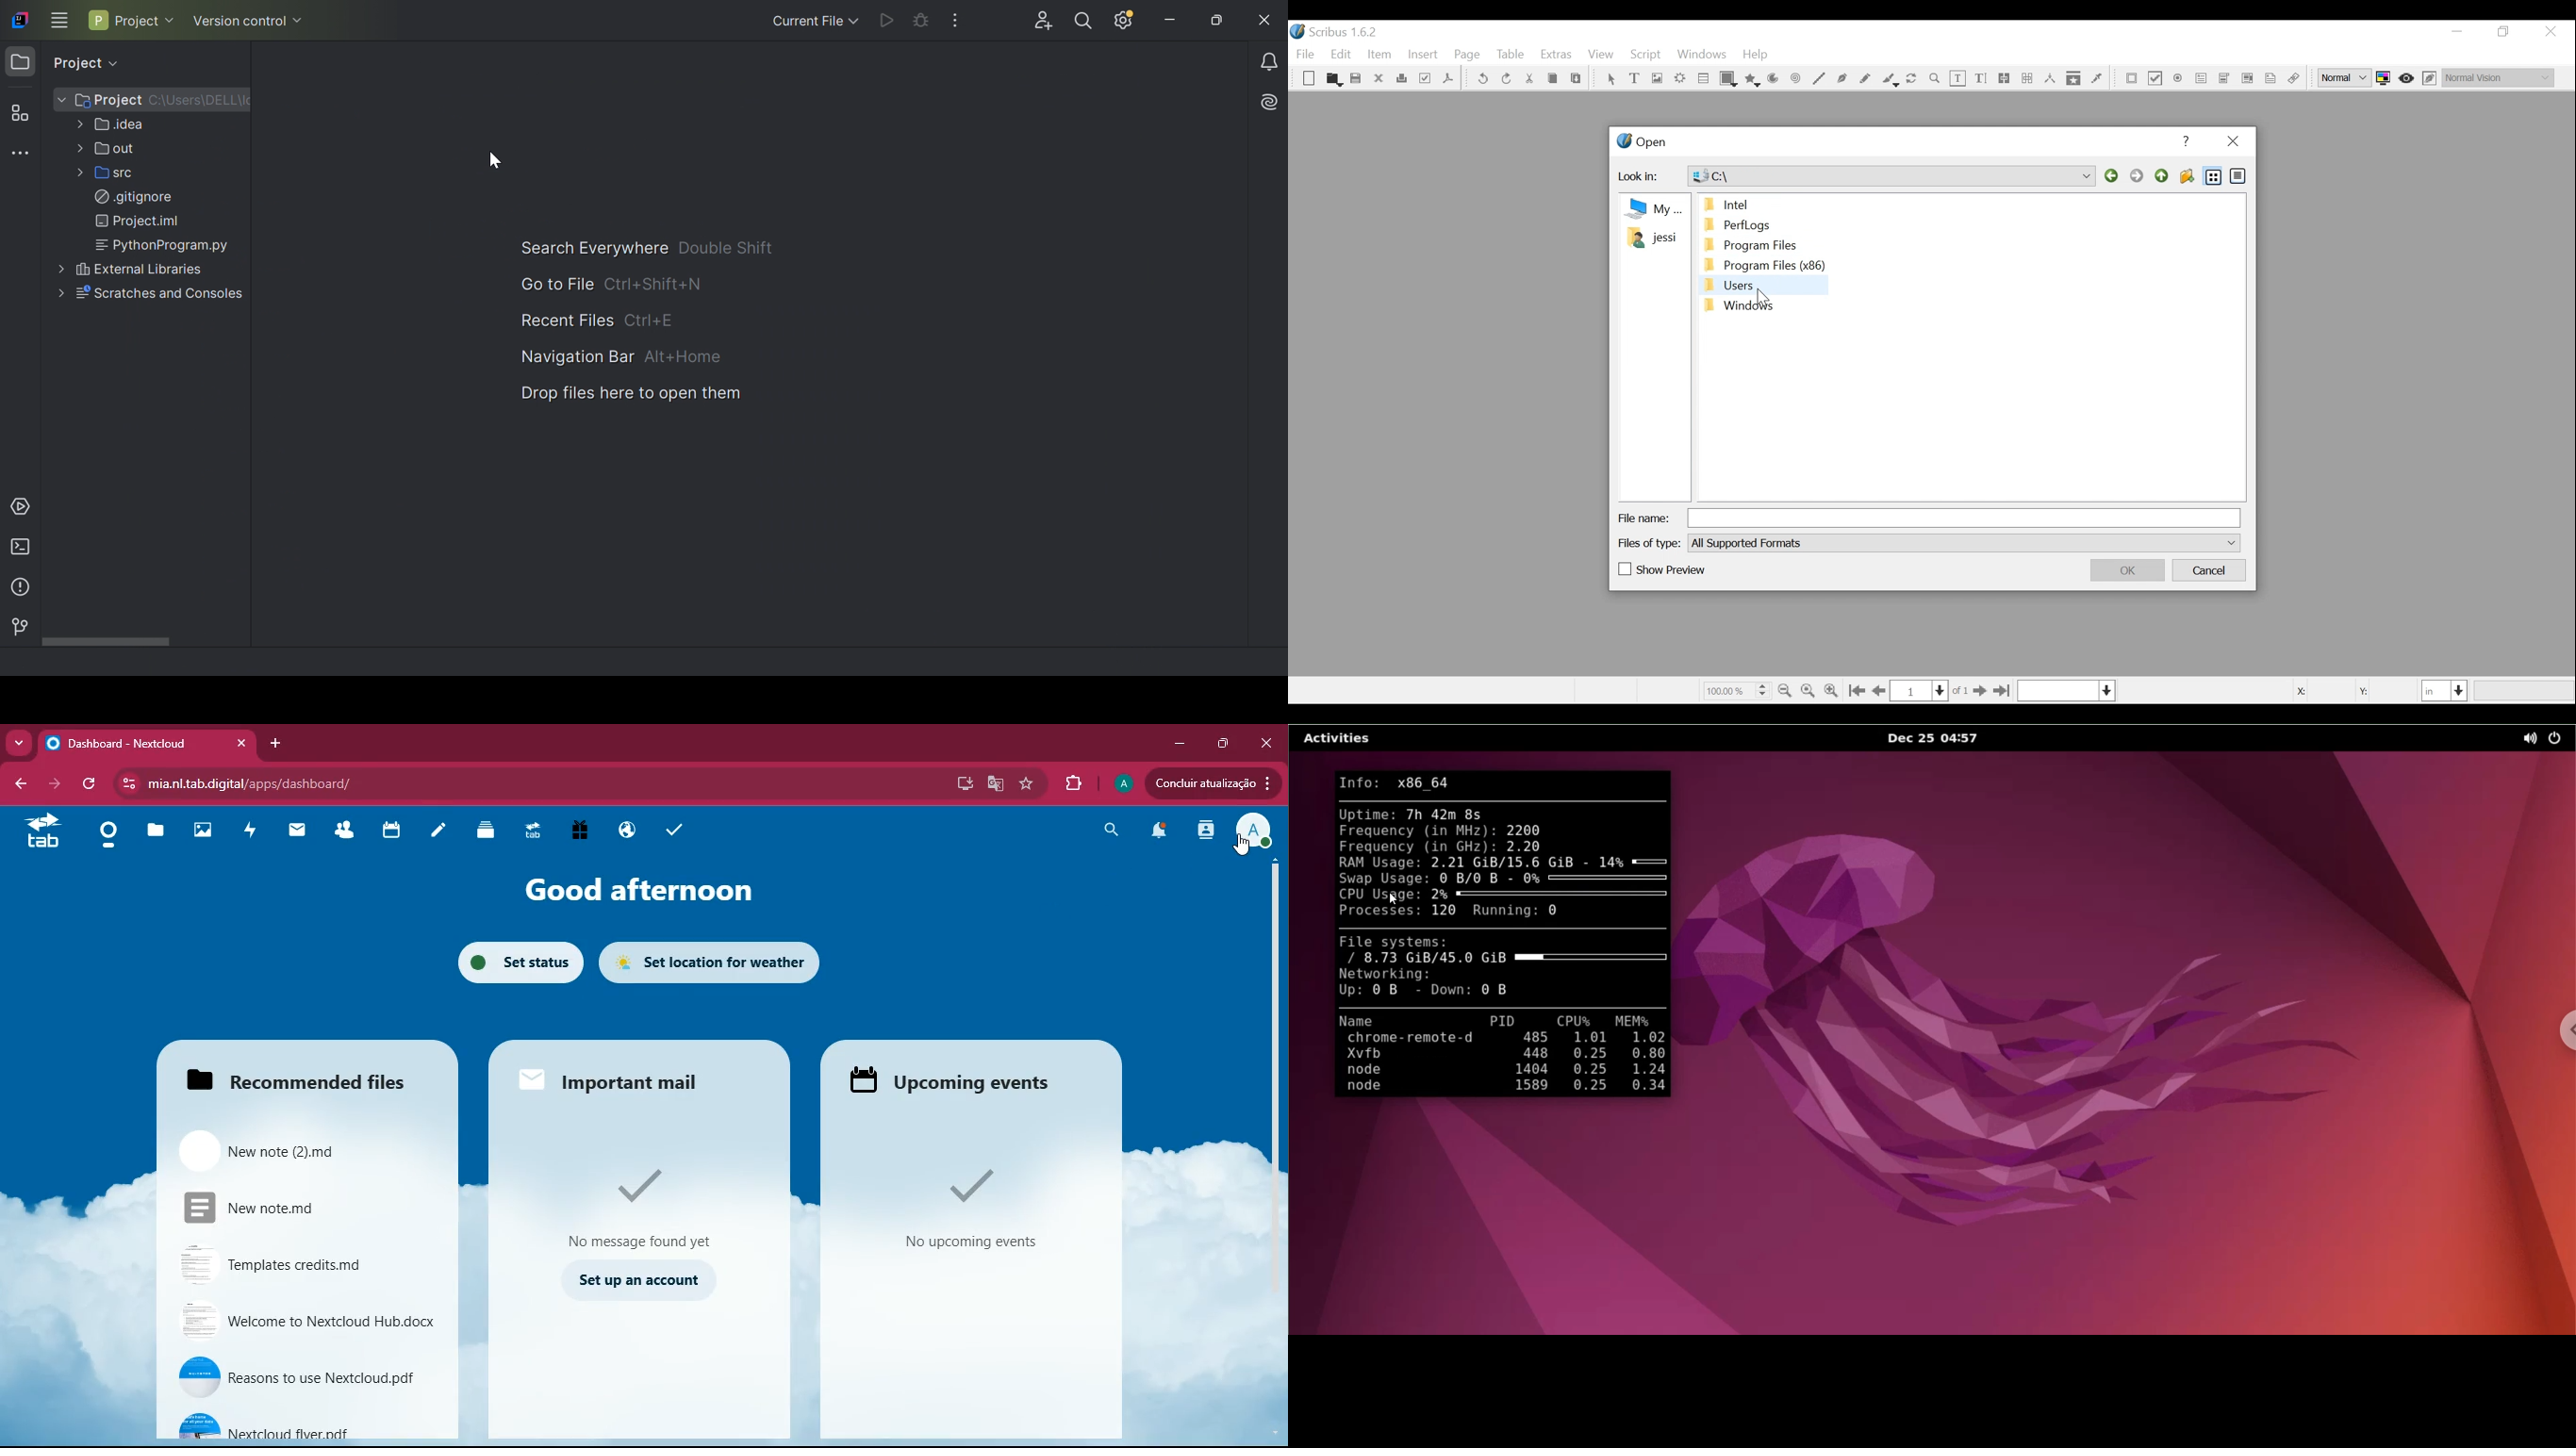 The image size is (2576, 1456). I want to click on Cut, so click(1529, 79).